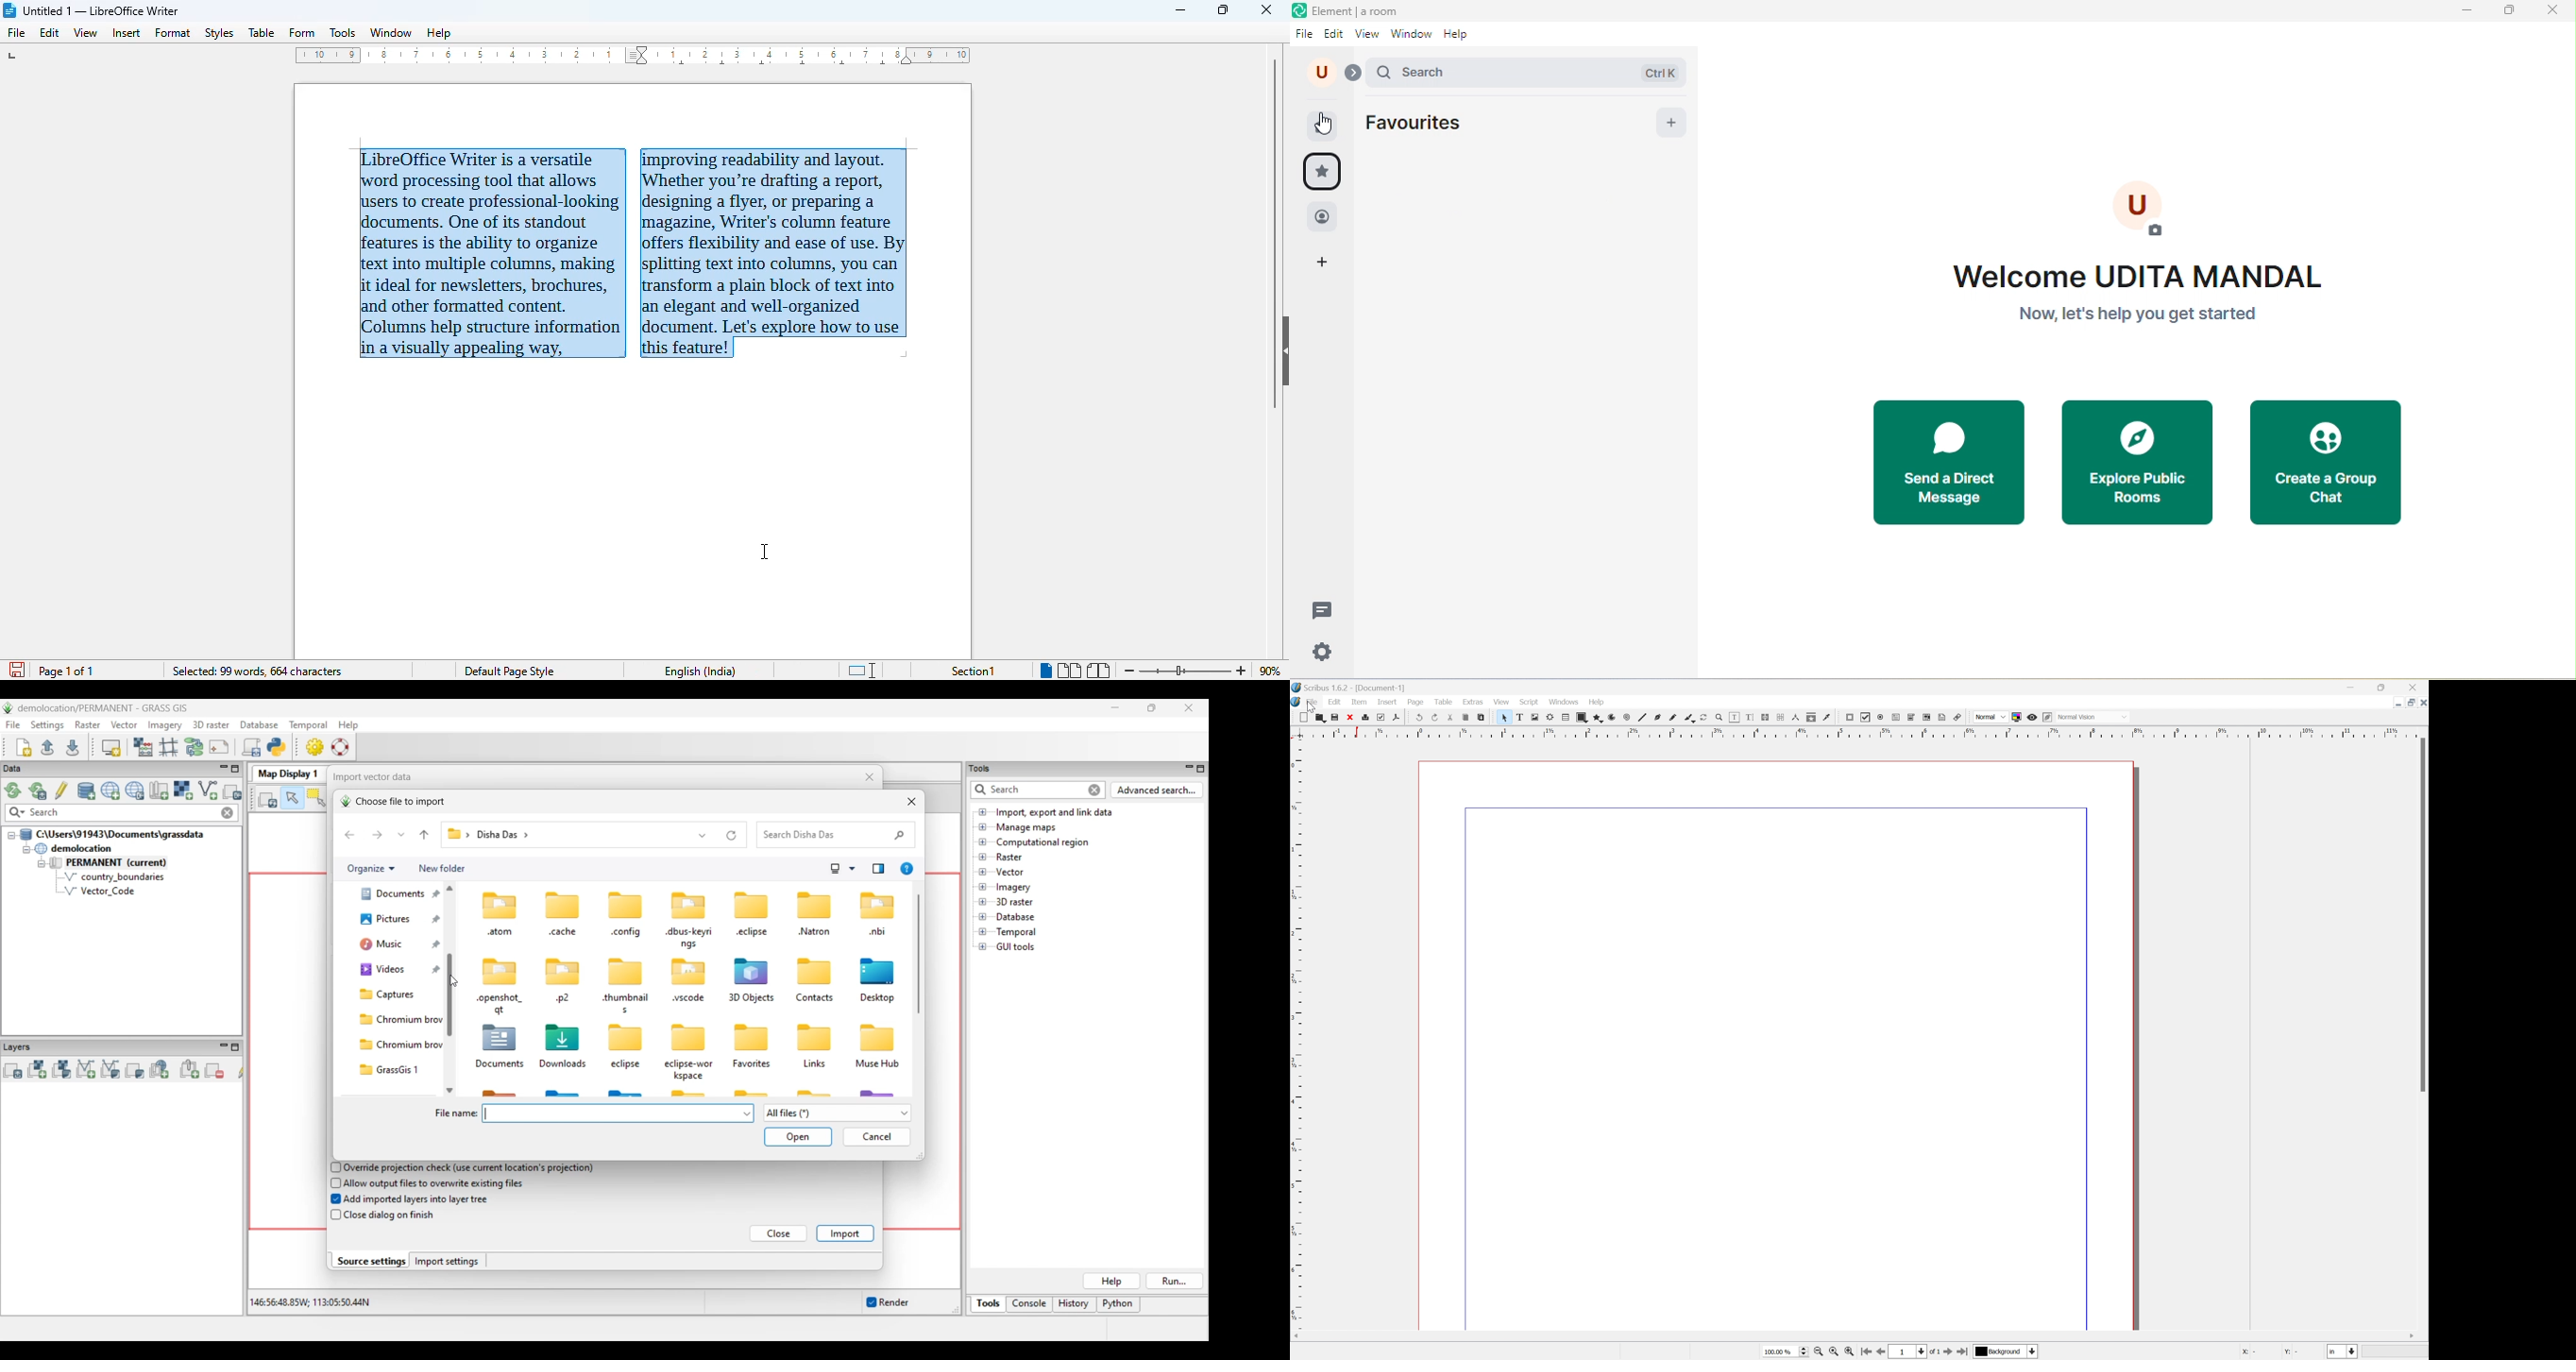 The image size is (2576, 1372). What do you see at coordinates (1782, 1351) in the screenshot?
I see `100.00%` at bounding box center [1782, 1351].